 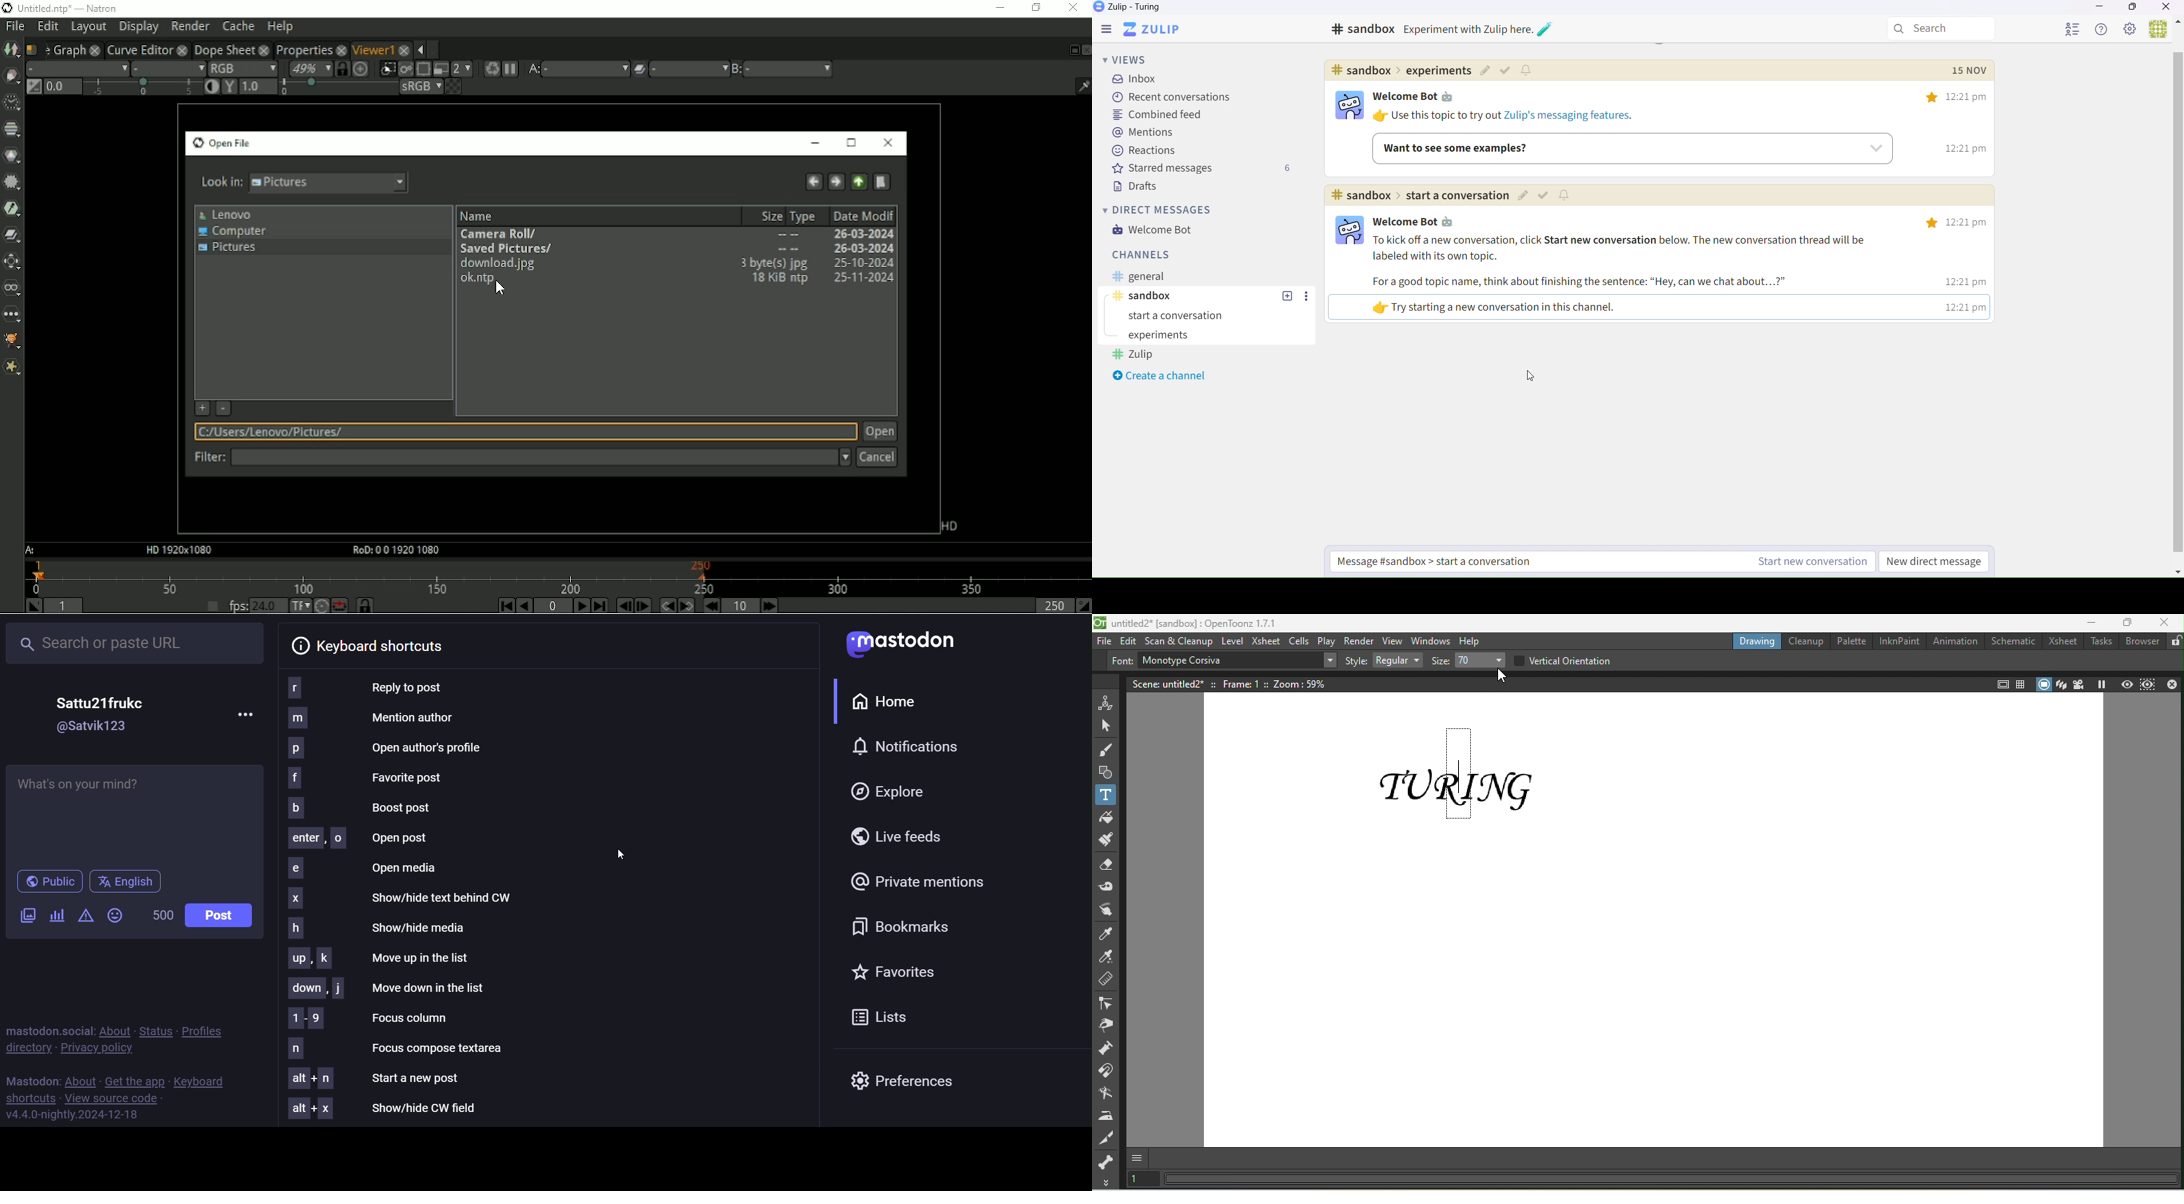 I want to click on Cells, so click(x=1299, y=641).